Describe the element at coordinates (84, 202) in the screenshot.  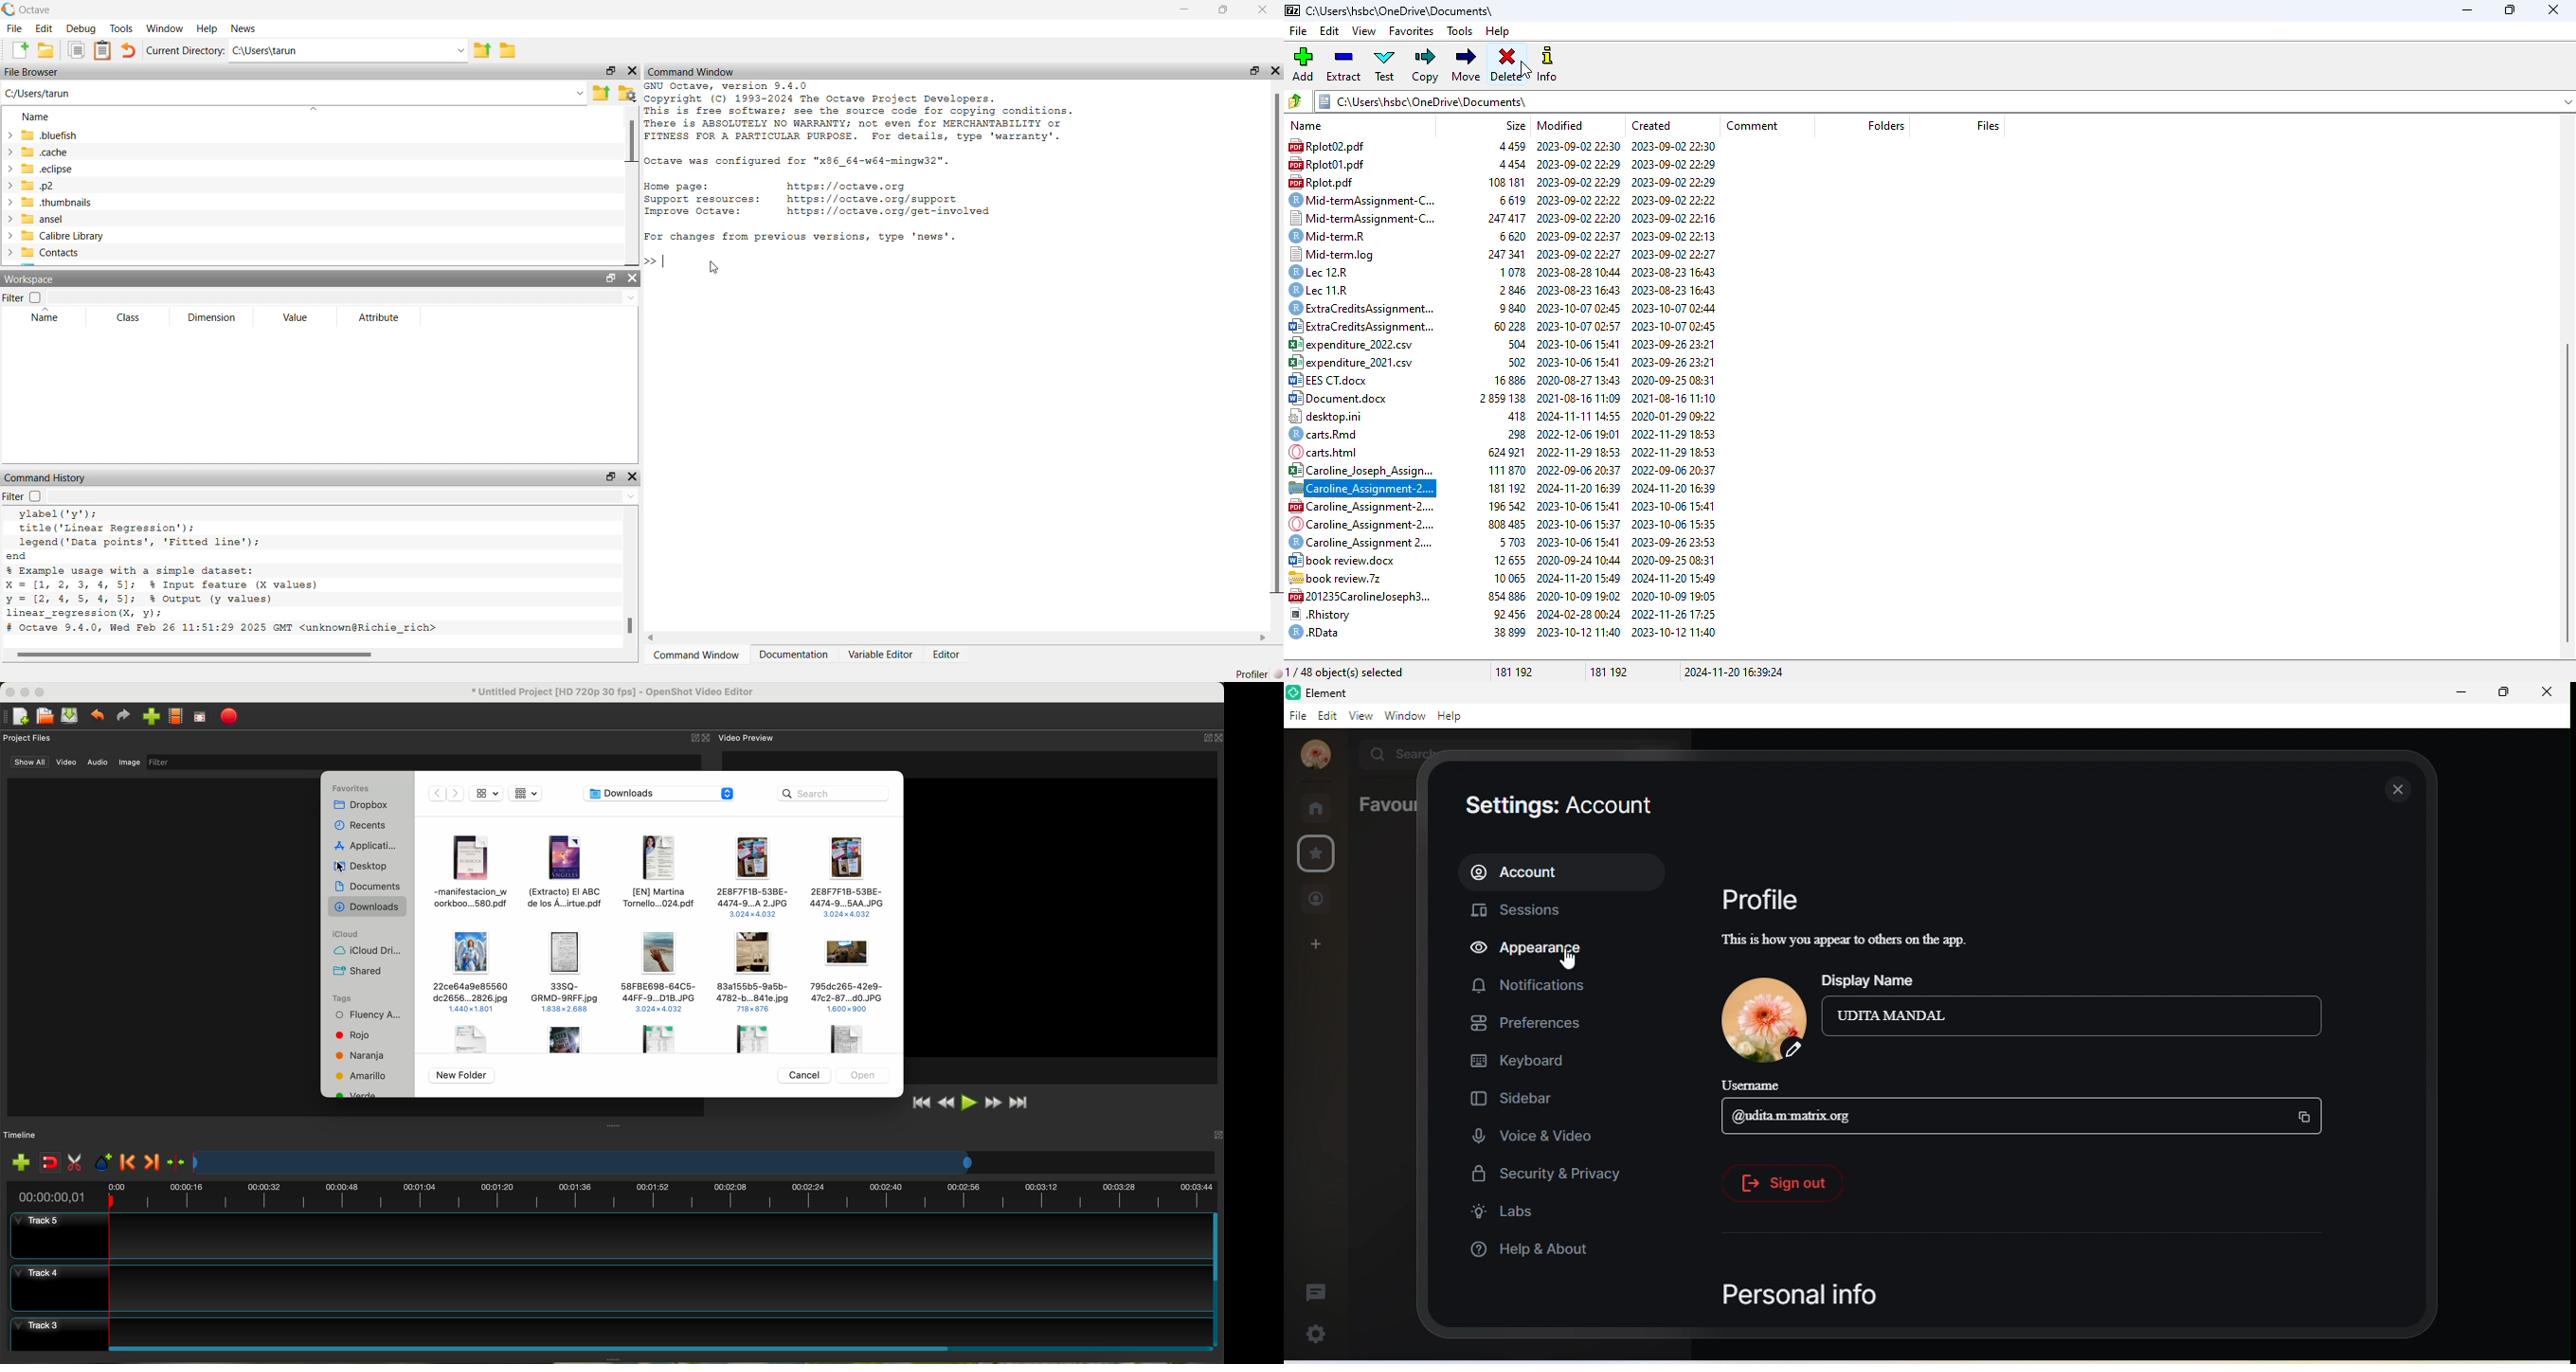
I see `.thumbnails` at that location.